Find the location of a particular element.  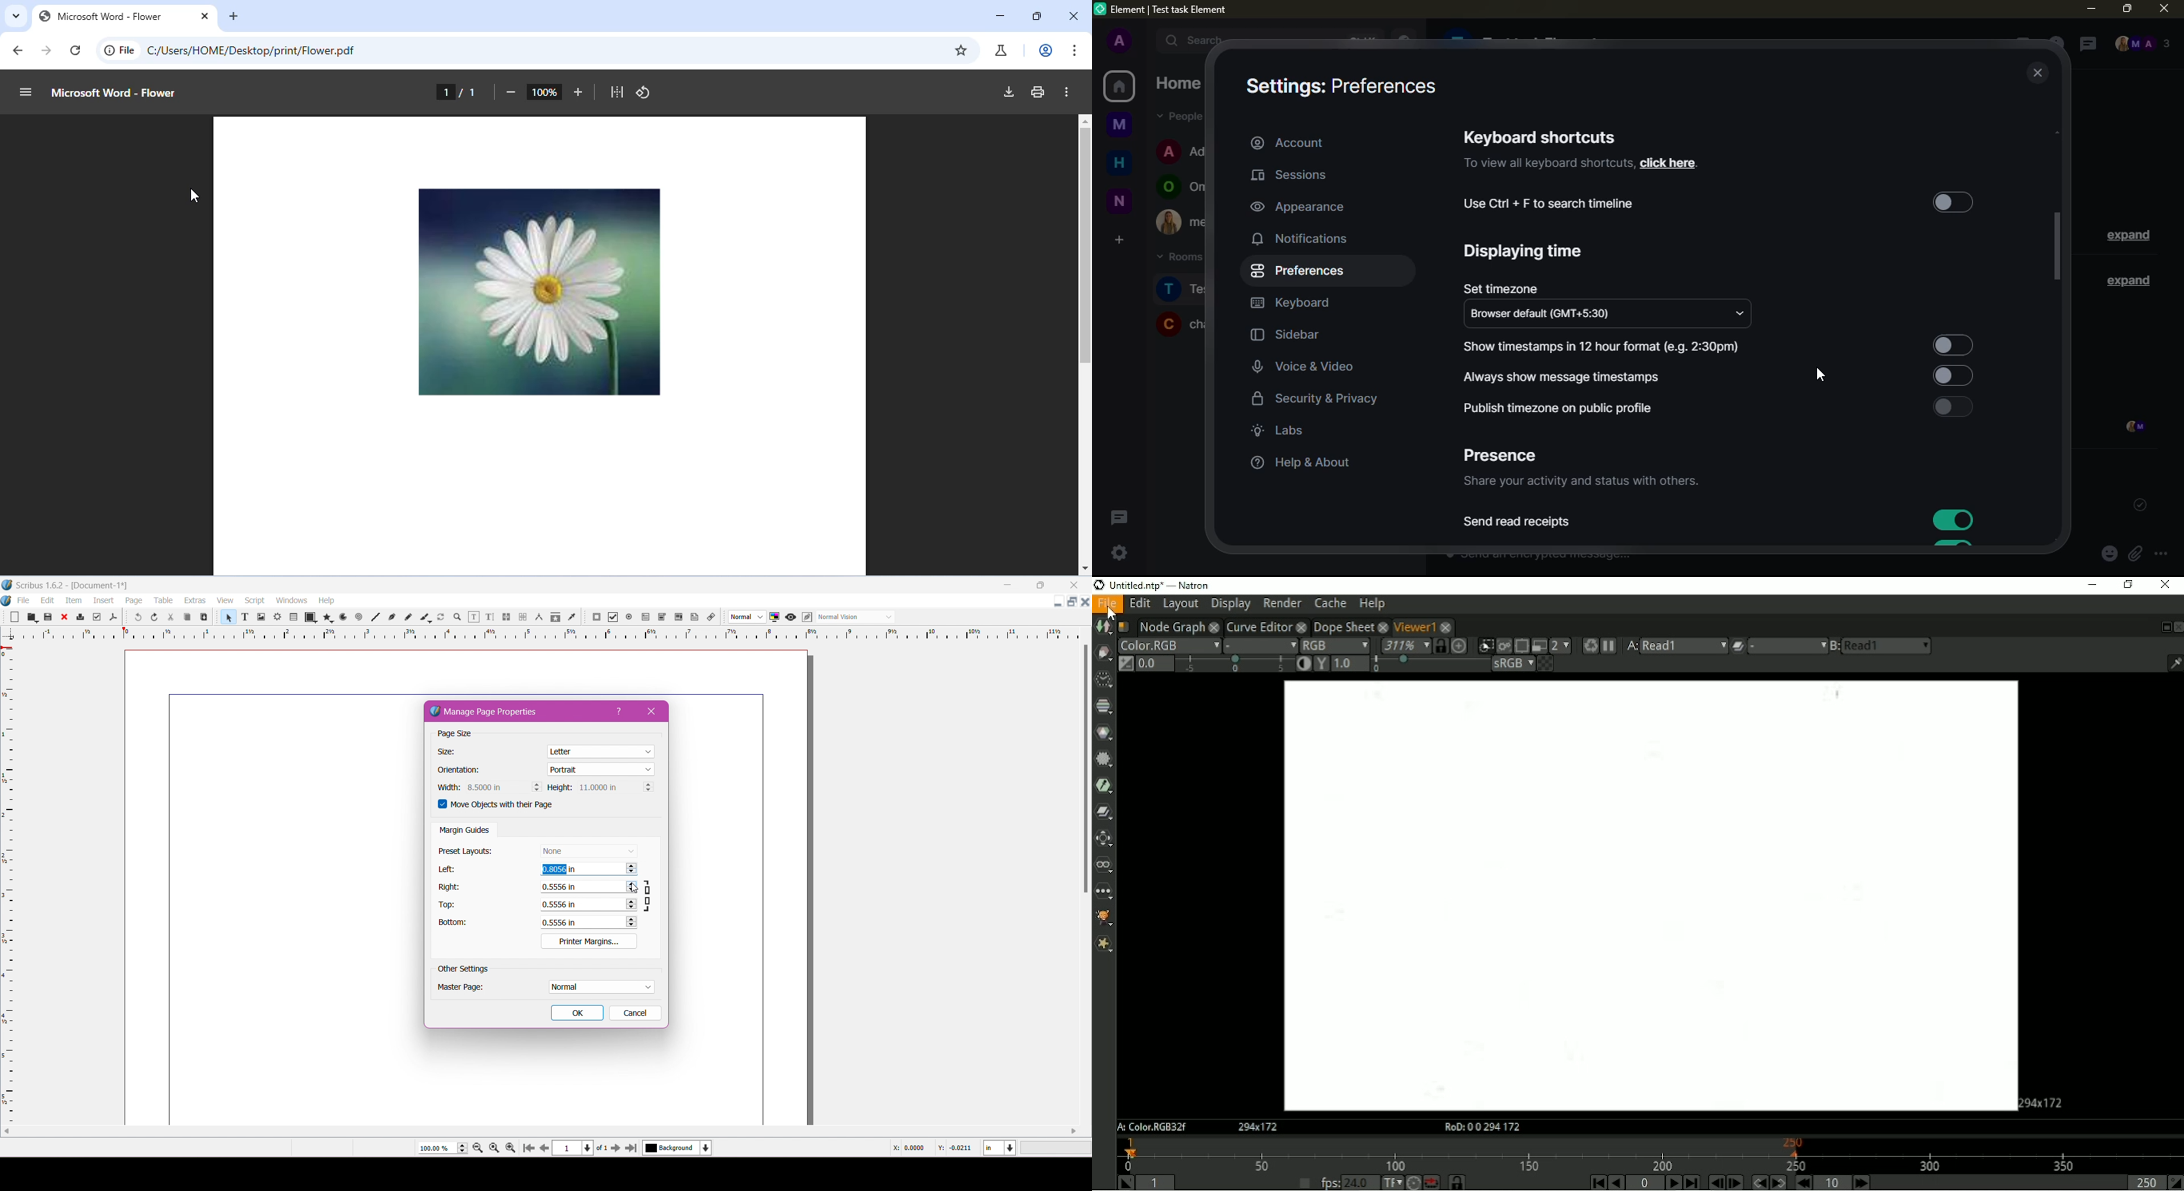

Set Width of page is located at coordinates (503, 787).